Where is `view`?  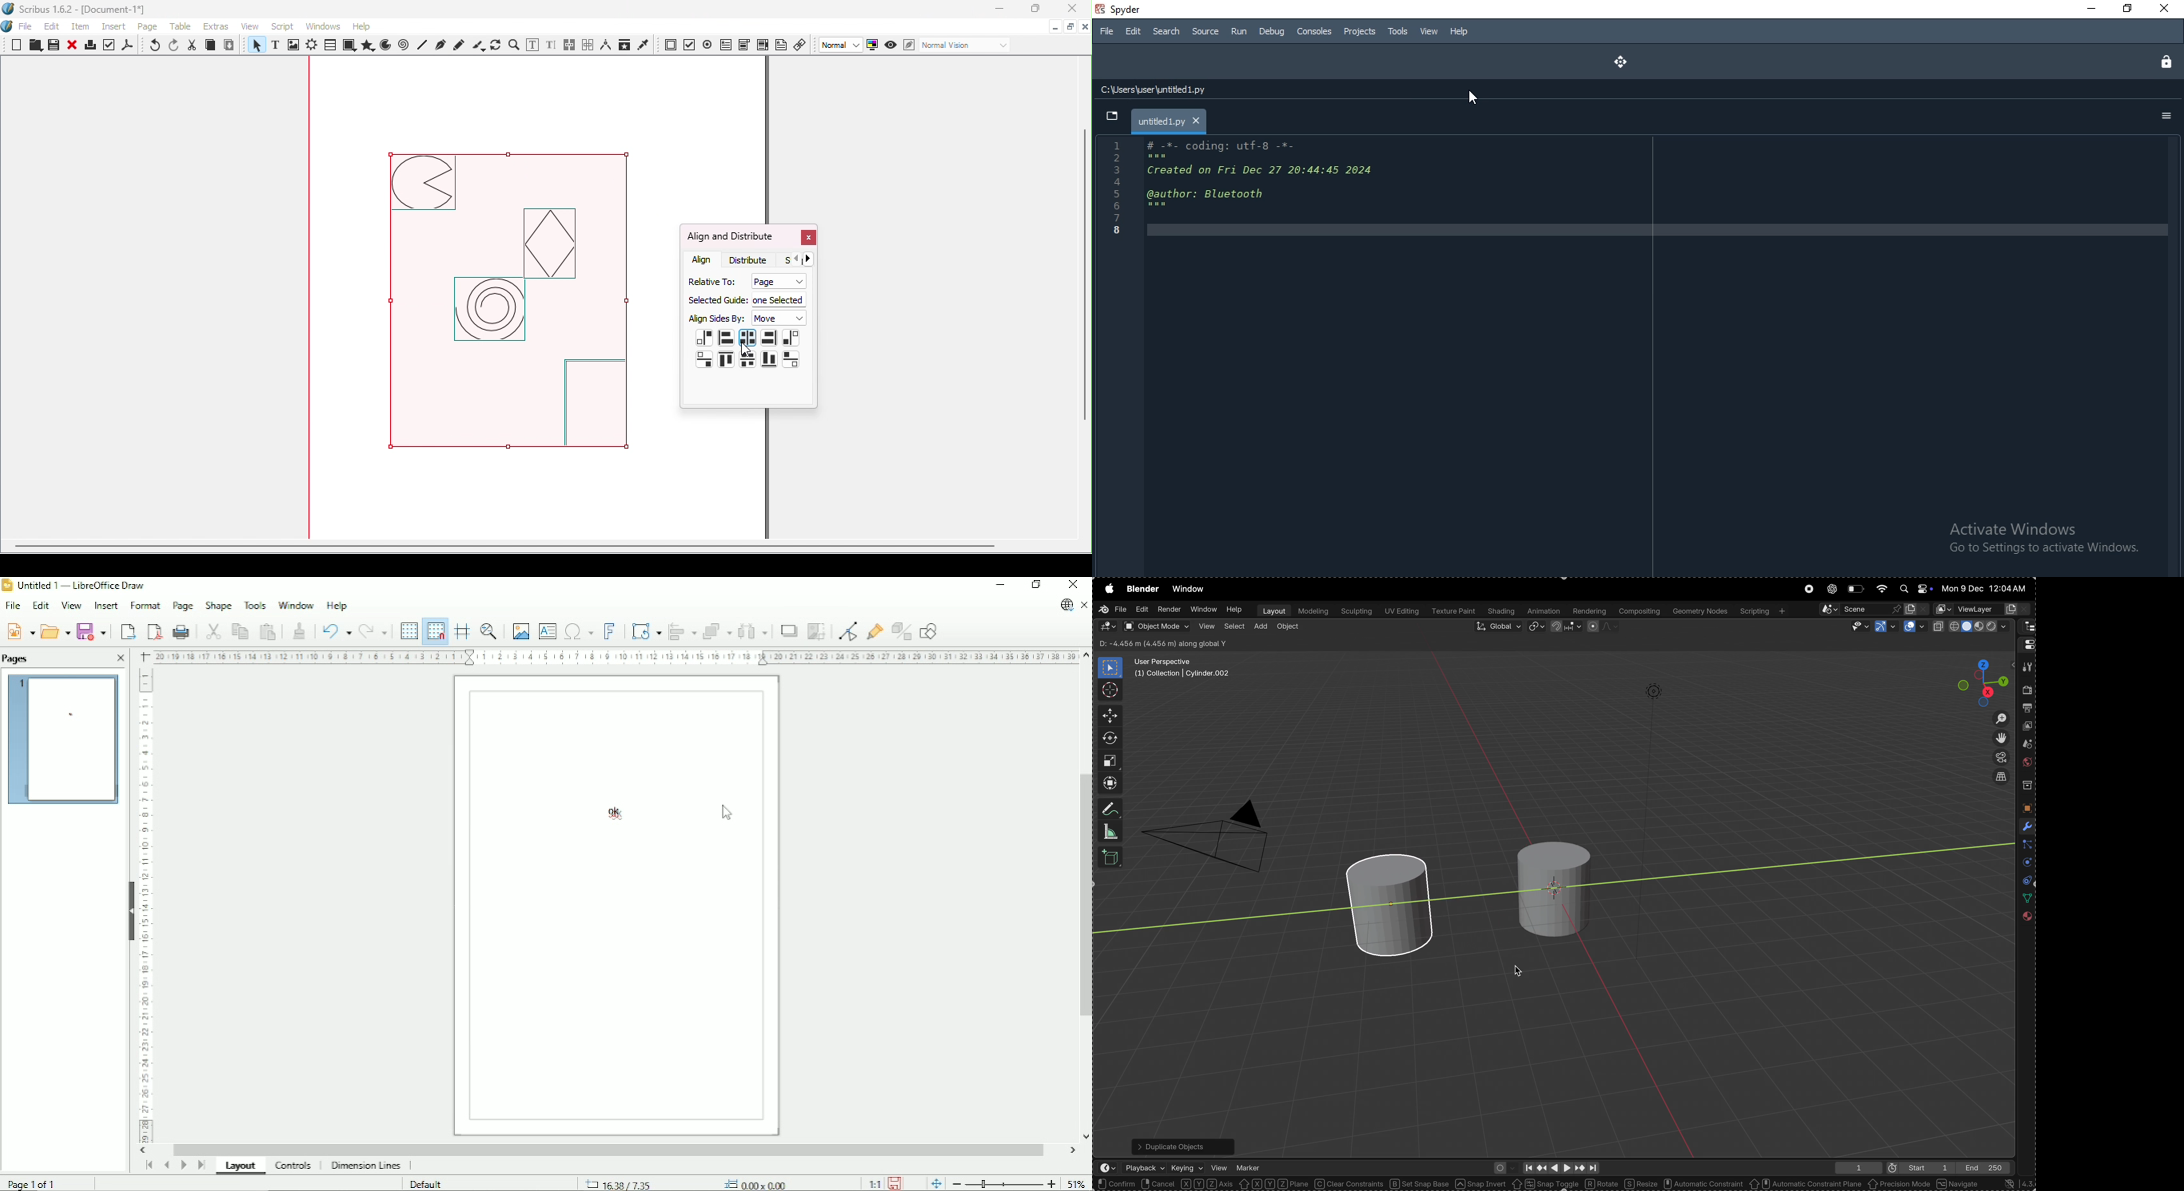 view is located at coordinates (1205, 626).